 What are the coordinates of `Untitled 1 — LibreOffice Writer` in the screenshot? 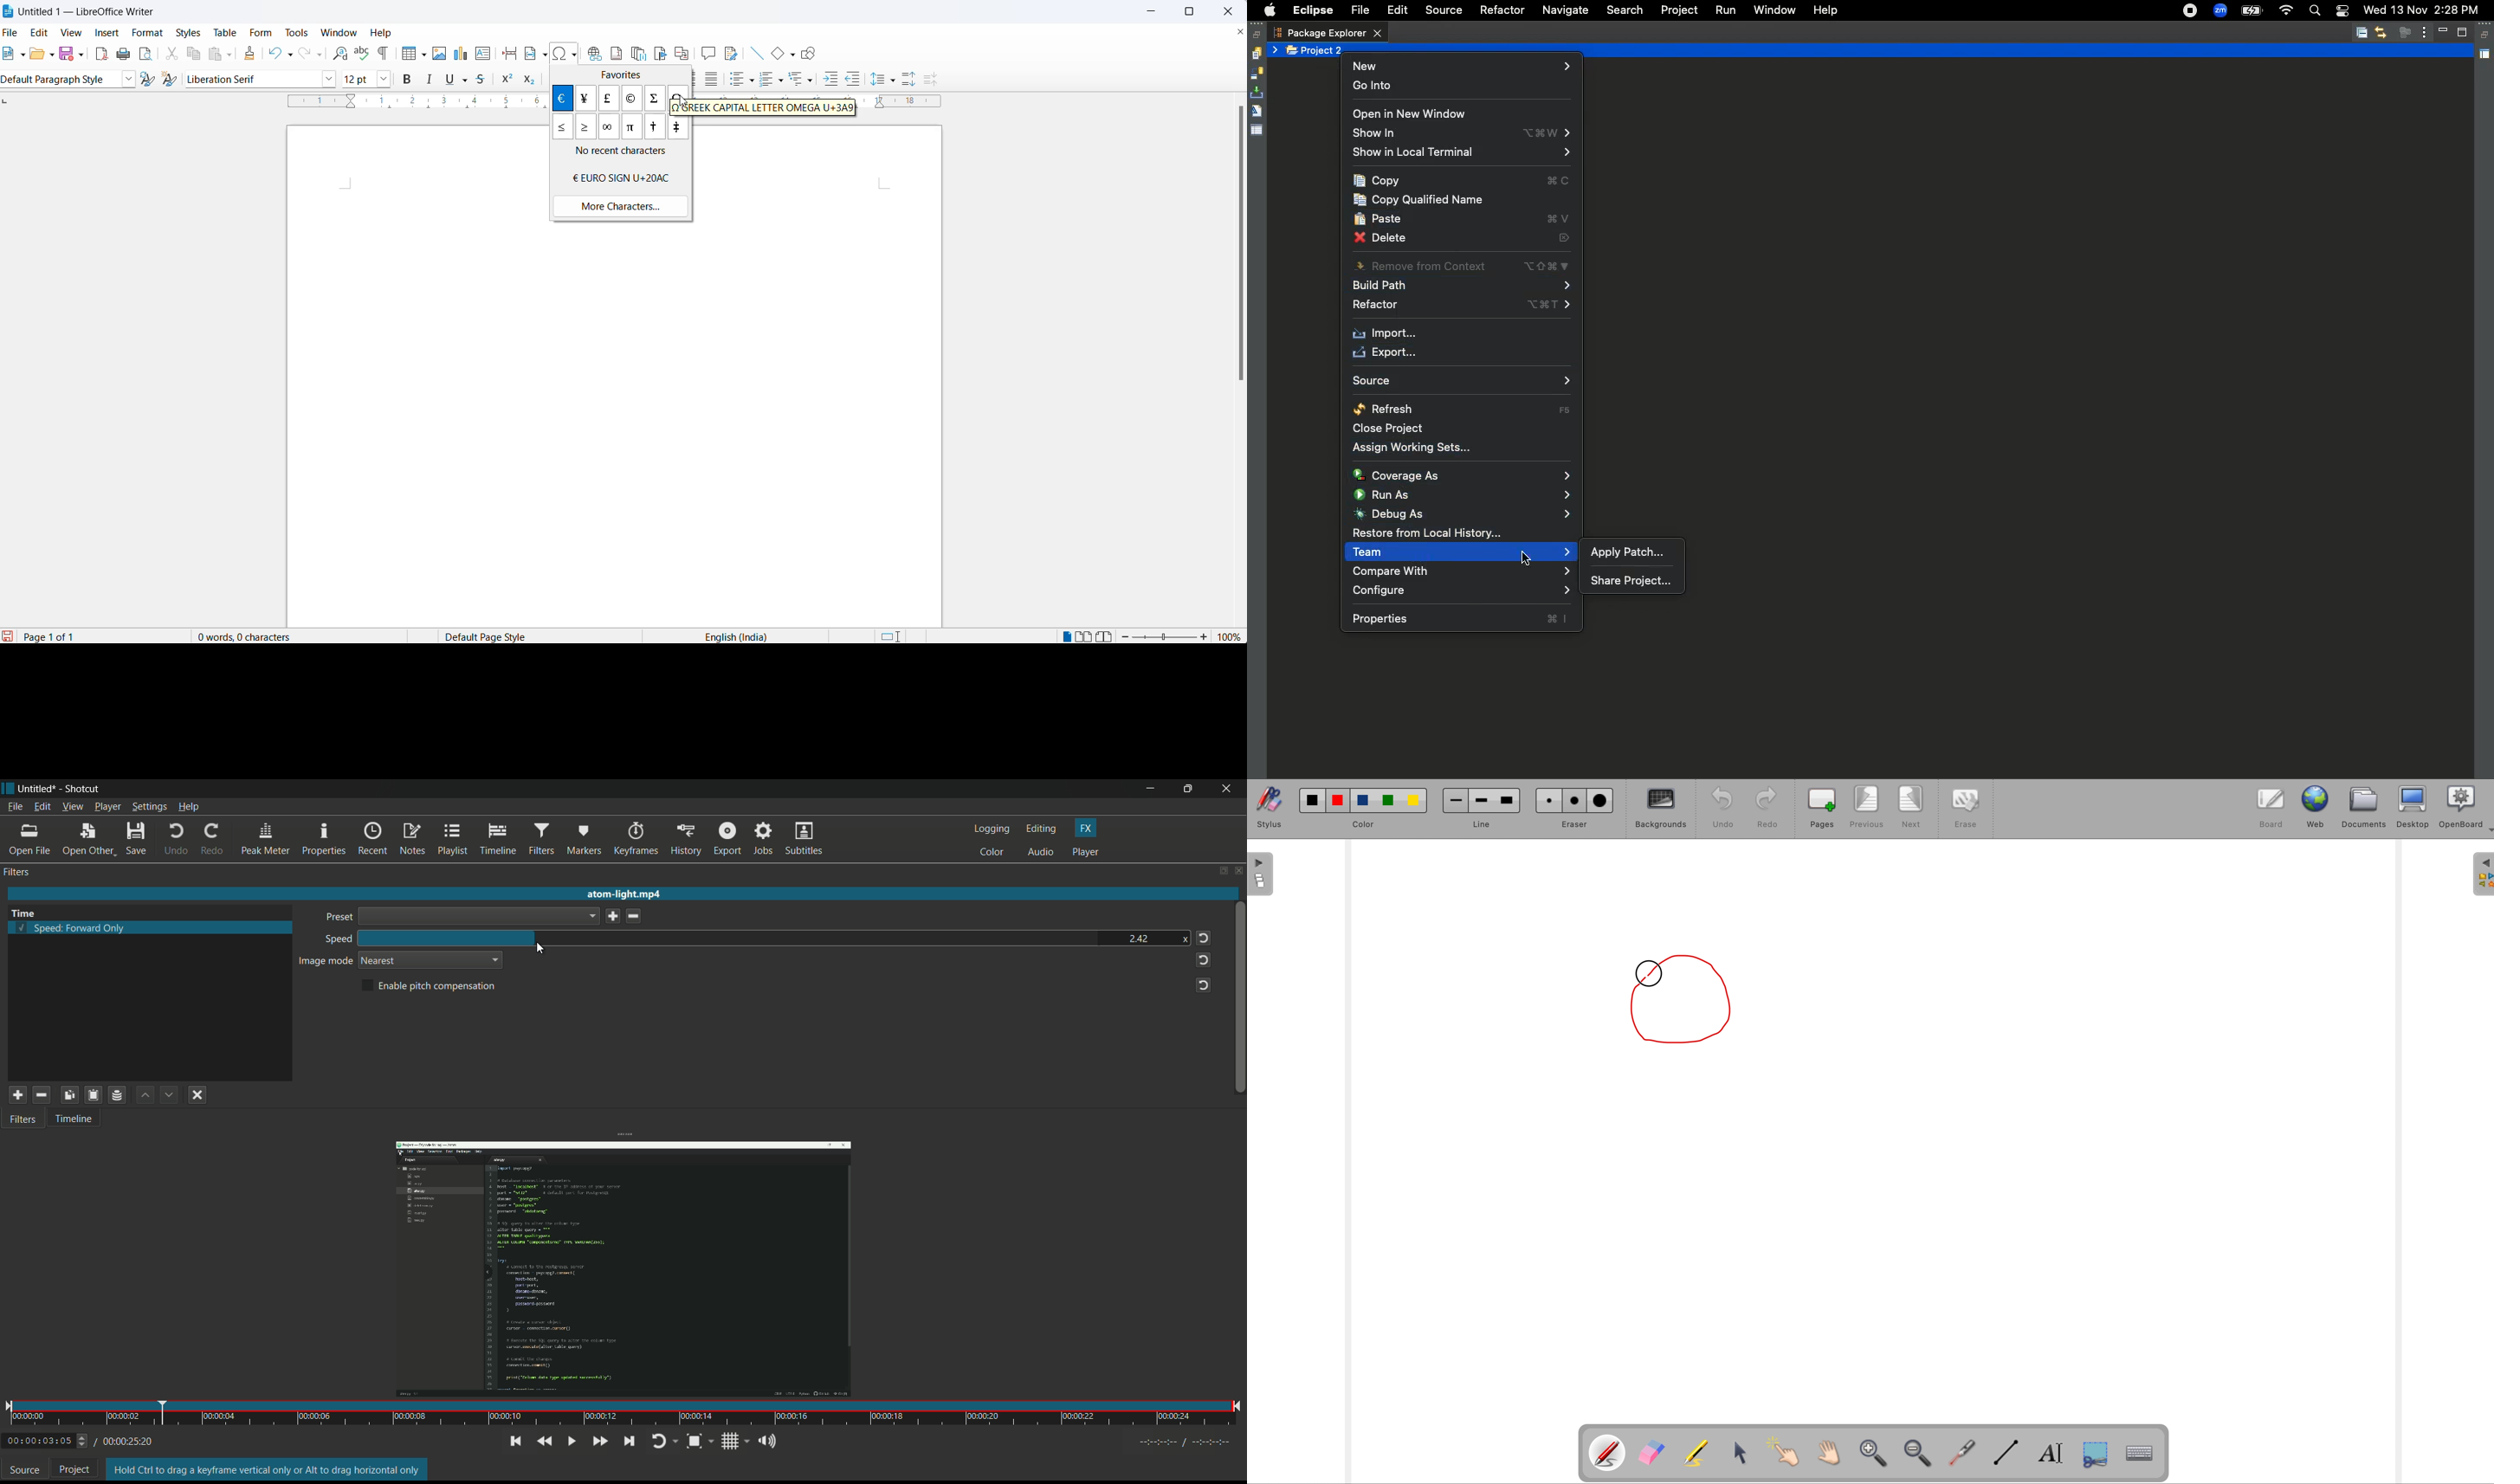 It's located at (91, 11).